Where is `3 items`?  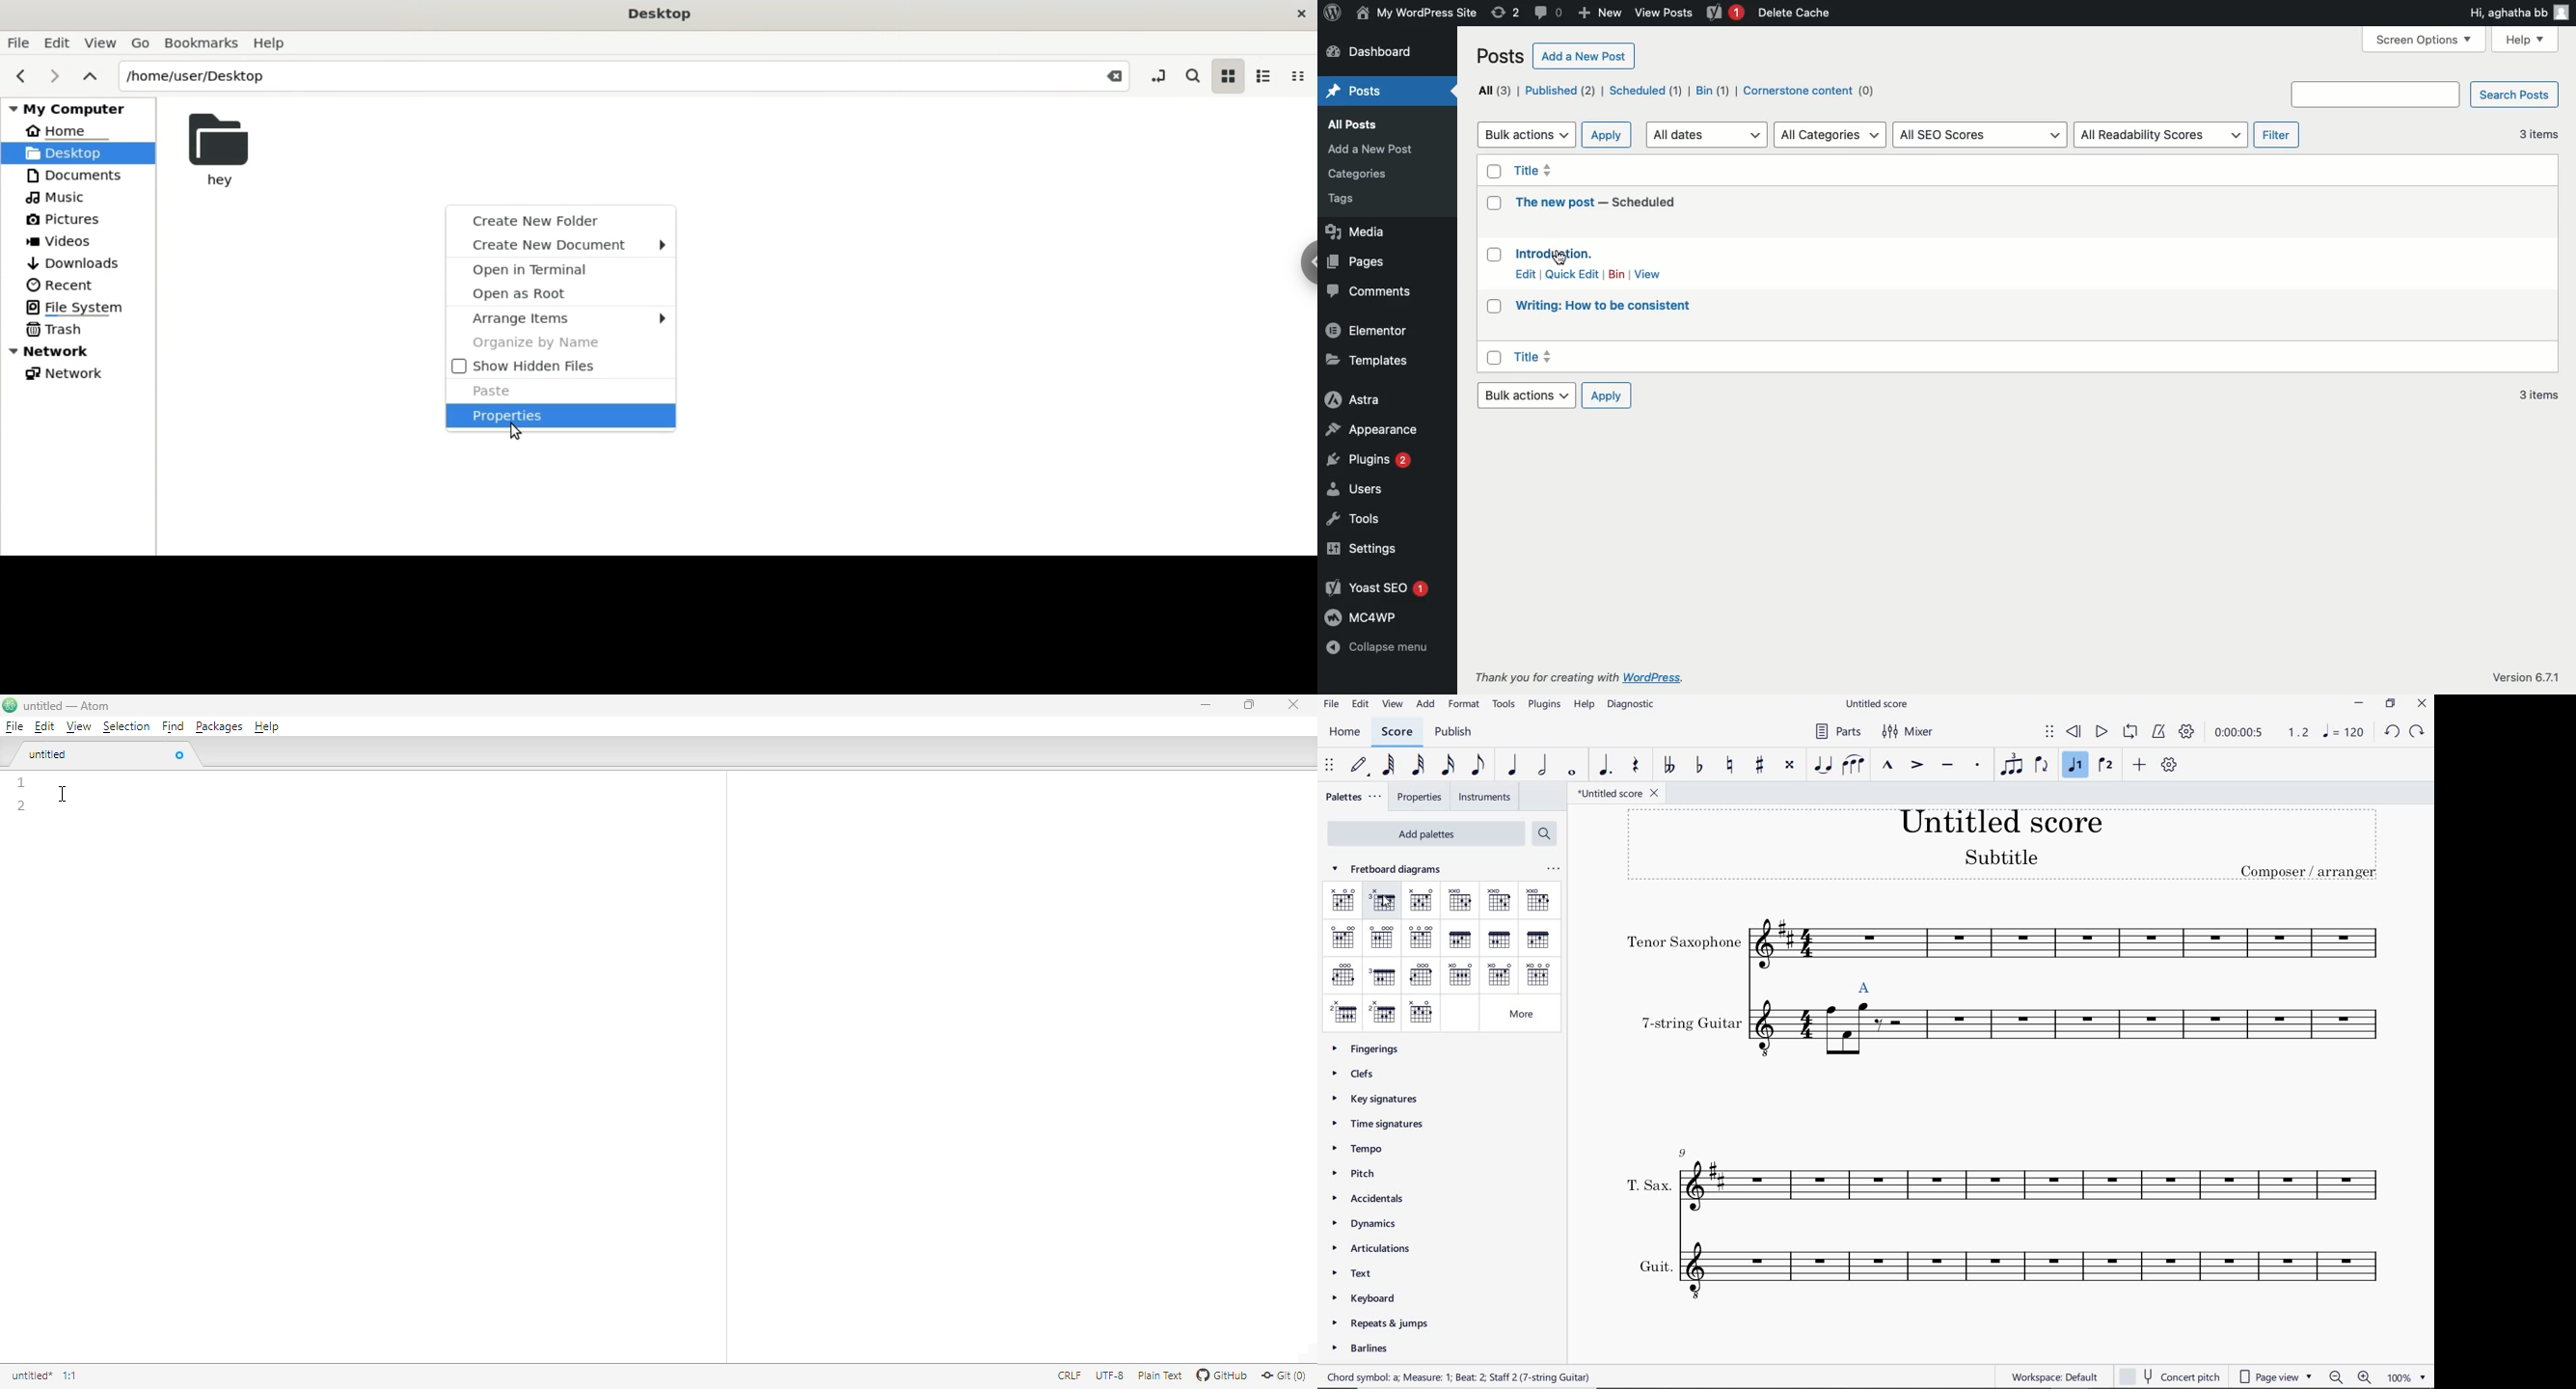 3 items is located at coordinates (2539, 133).